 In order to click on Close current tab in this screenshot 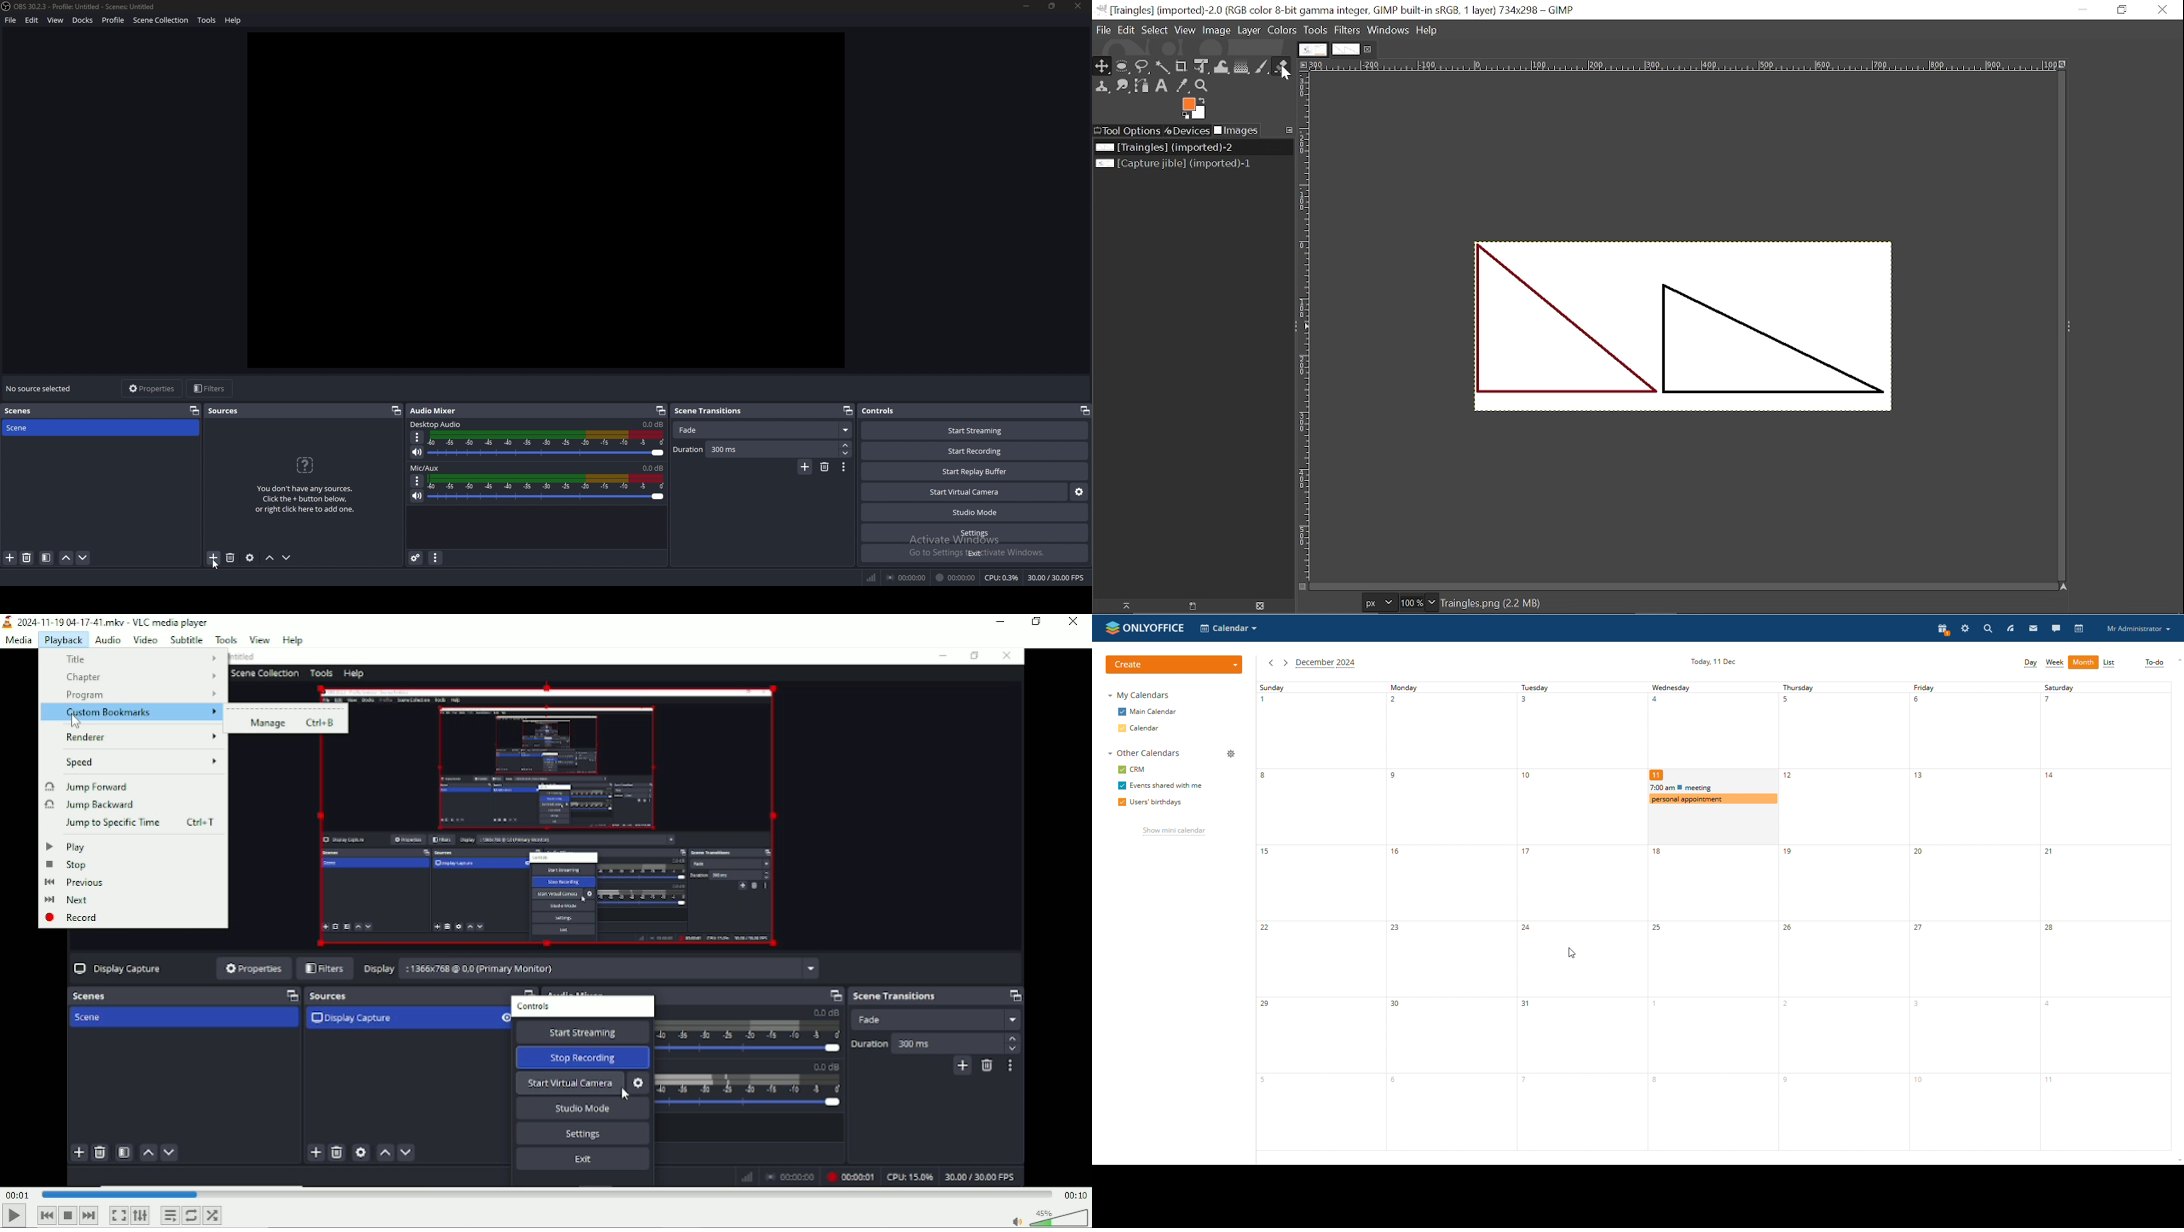, I will do `click(1371, 49)`.